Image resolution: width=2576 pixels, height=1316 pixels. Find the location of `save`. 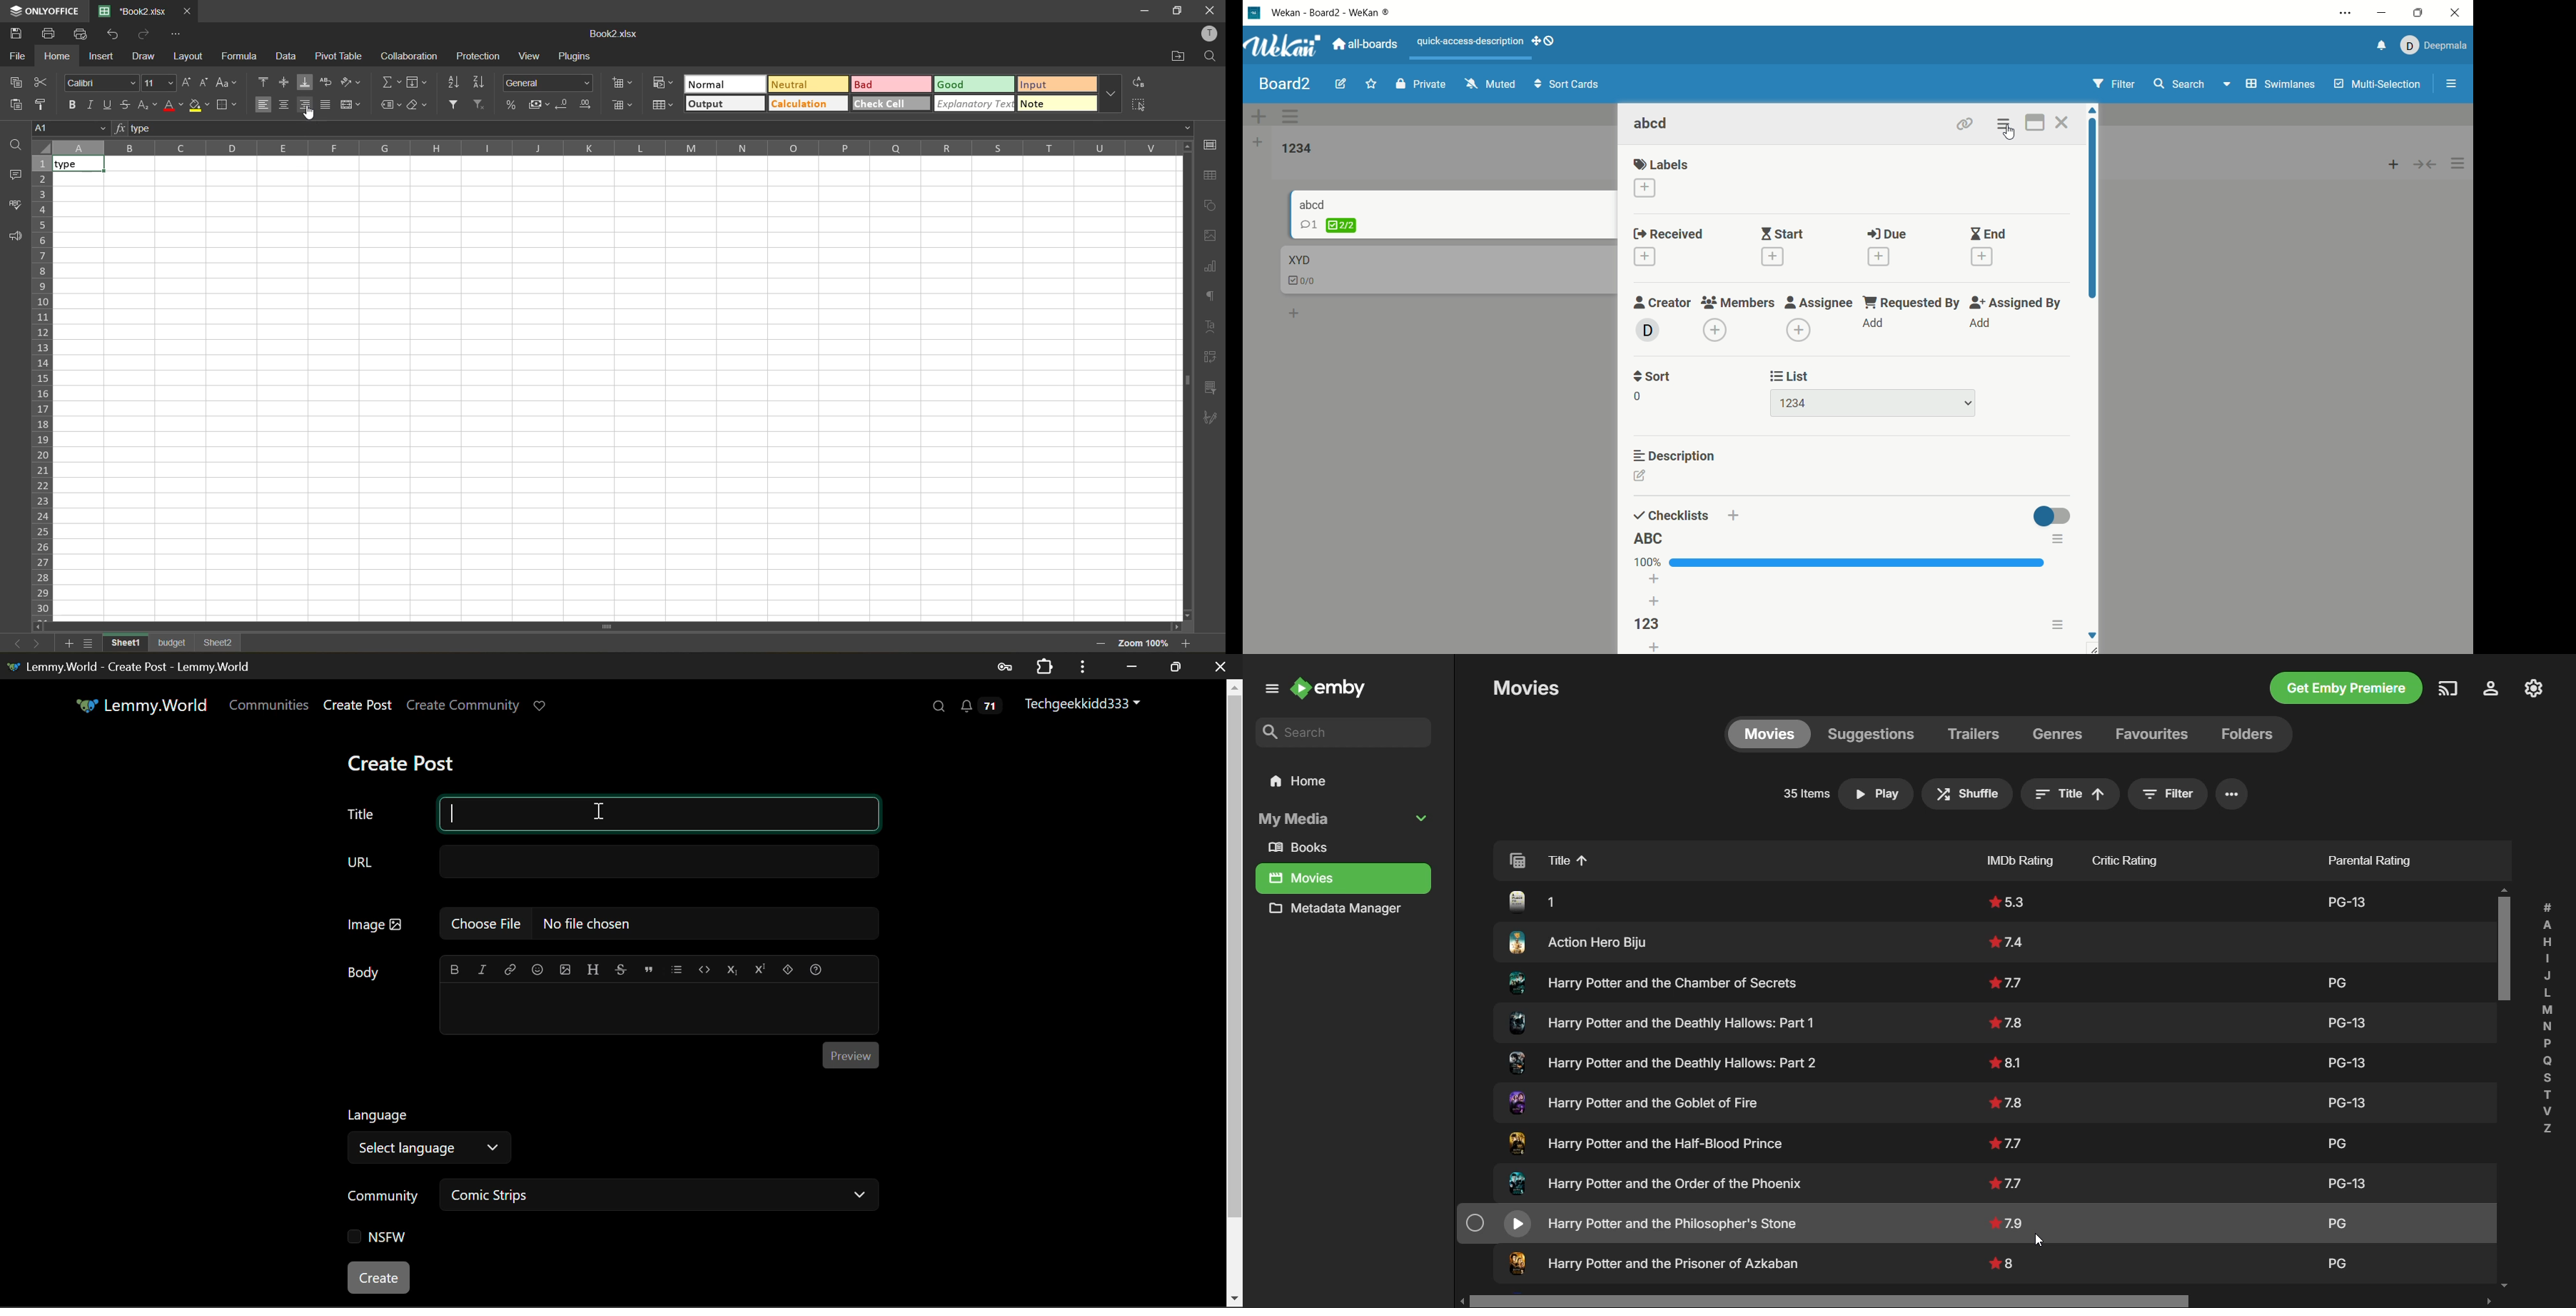

save is located at coordinates (21, 34).